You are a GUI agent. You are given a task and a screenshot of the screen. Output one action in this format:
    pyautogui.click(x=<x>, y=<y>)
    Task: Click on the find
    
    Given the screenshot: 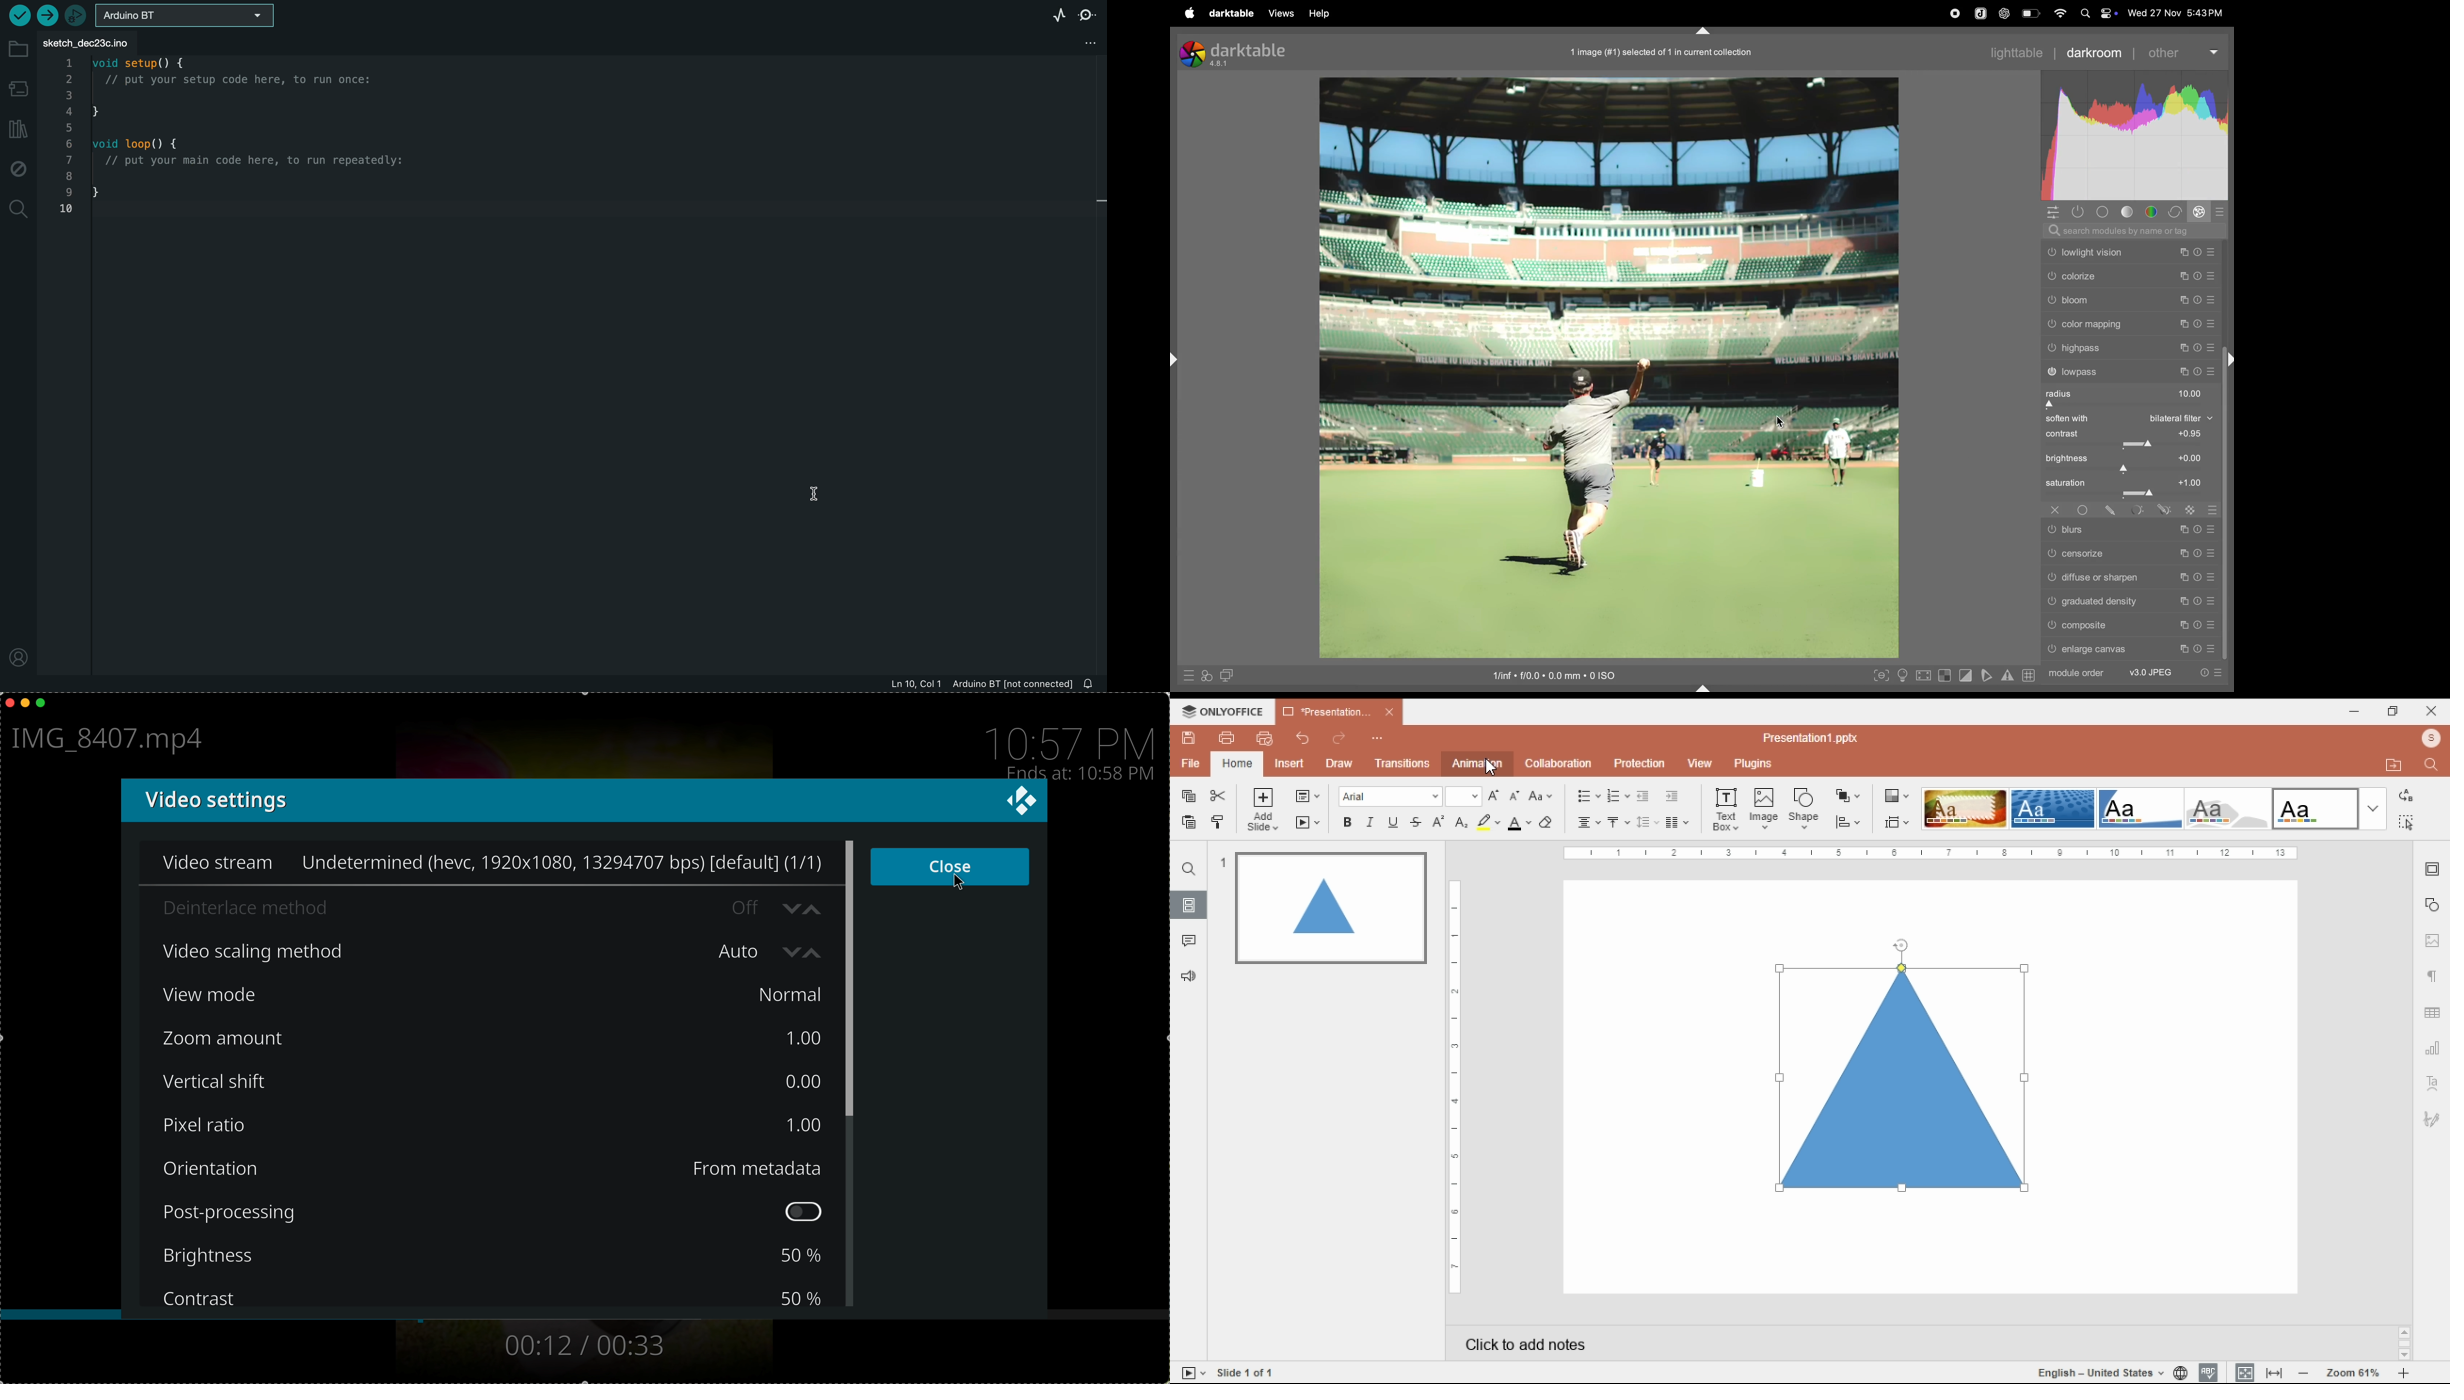 What is the action you would take?
    pyautogui.click(x=2406, y=823)
    